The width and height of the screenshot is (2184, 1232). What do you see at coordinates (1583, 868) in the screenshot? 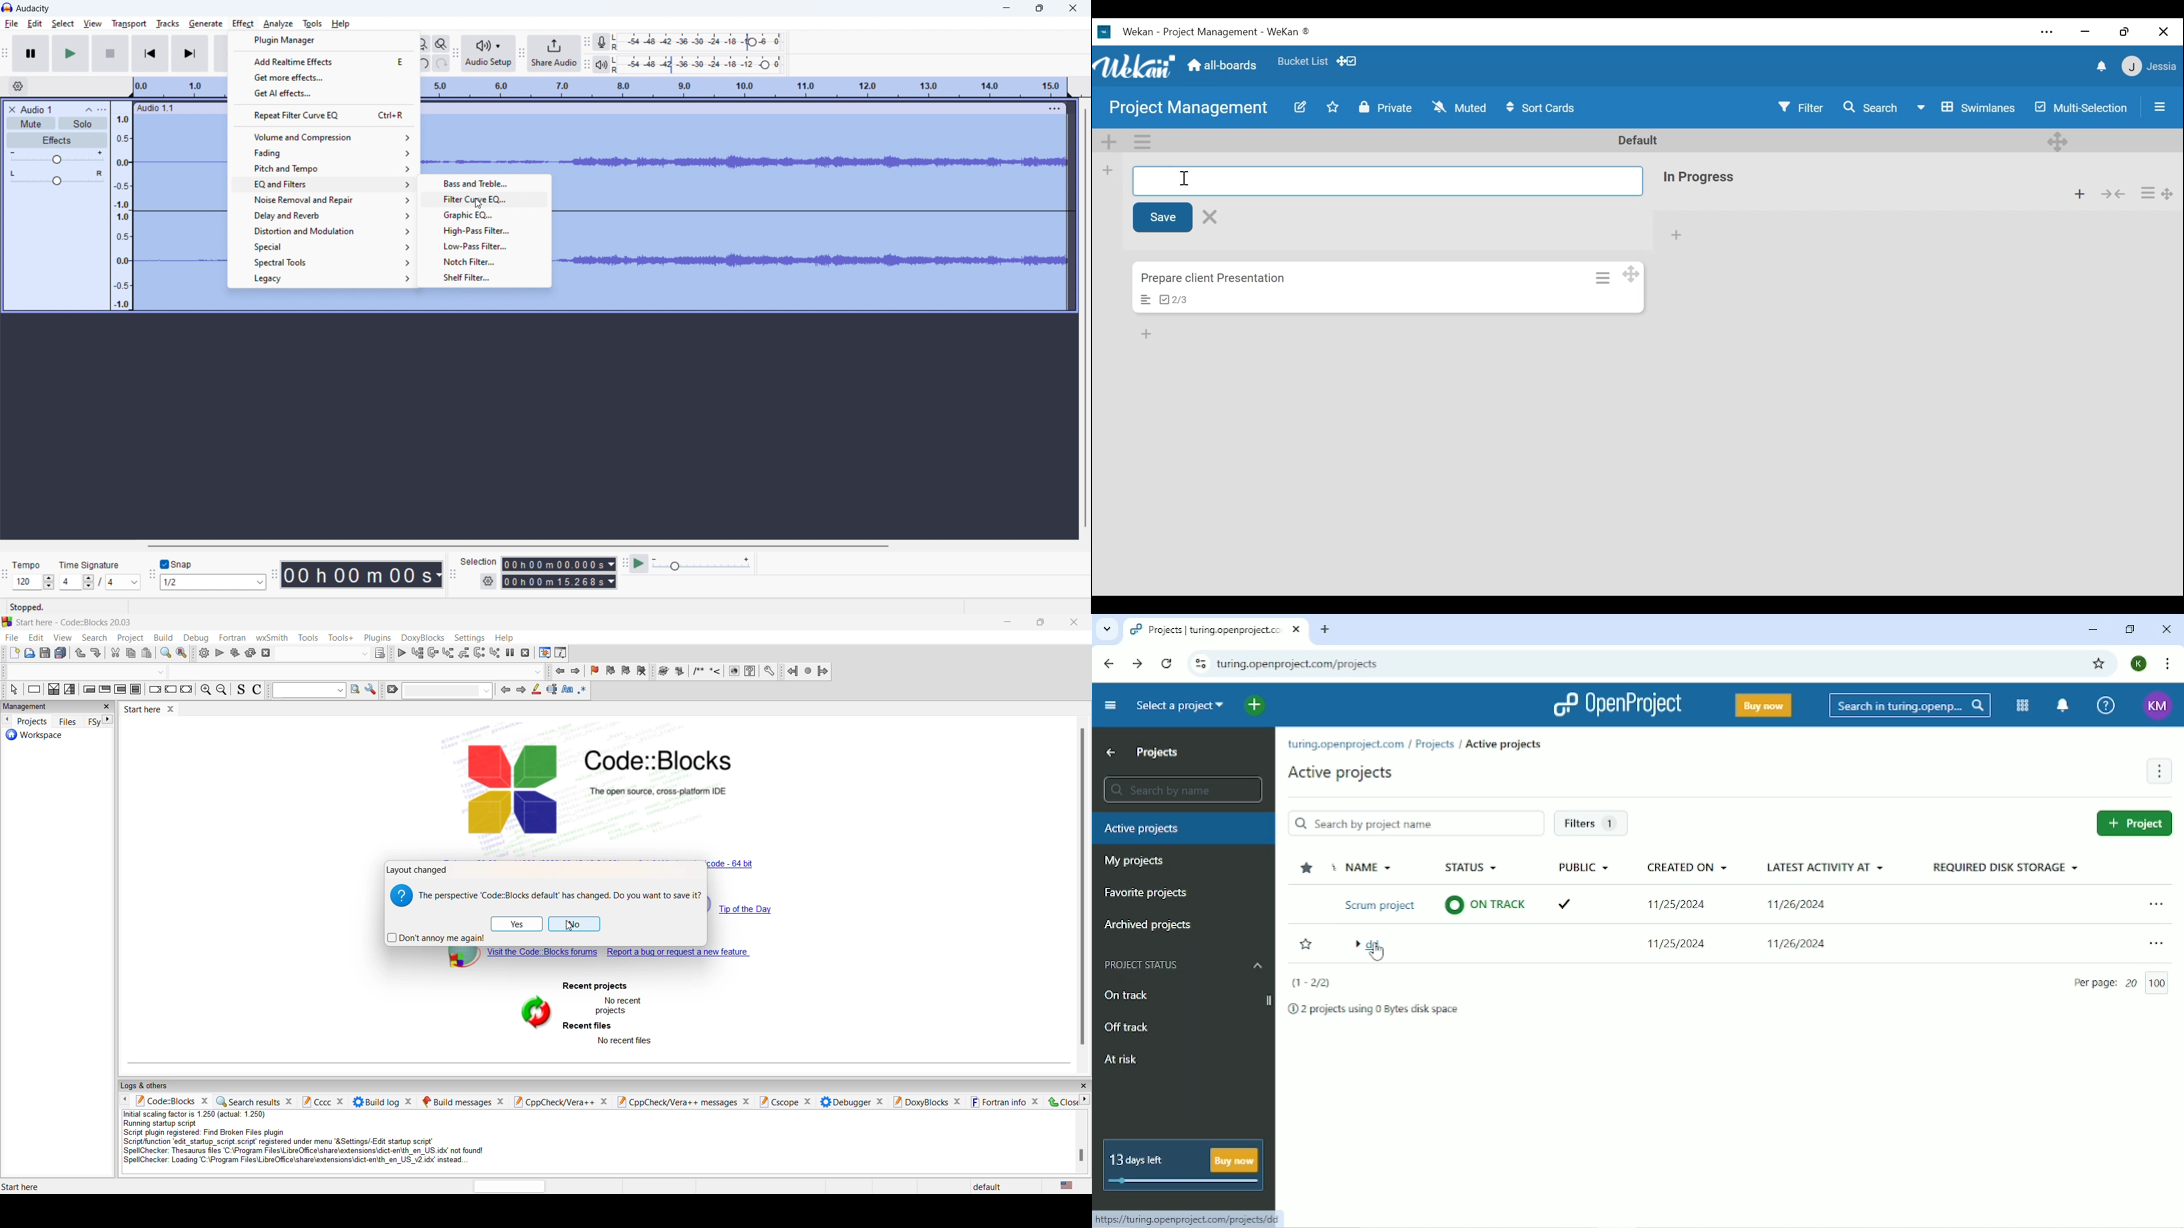
I see `Public` at bounding box center [1583, 868].